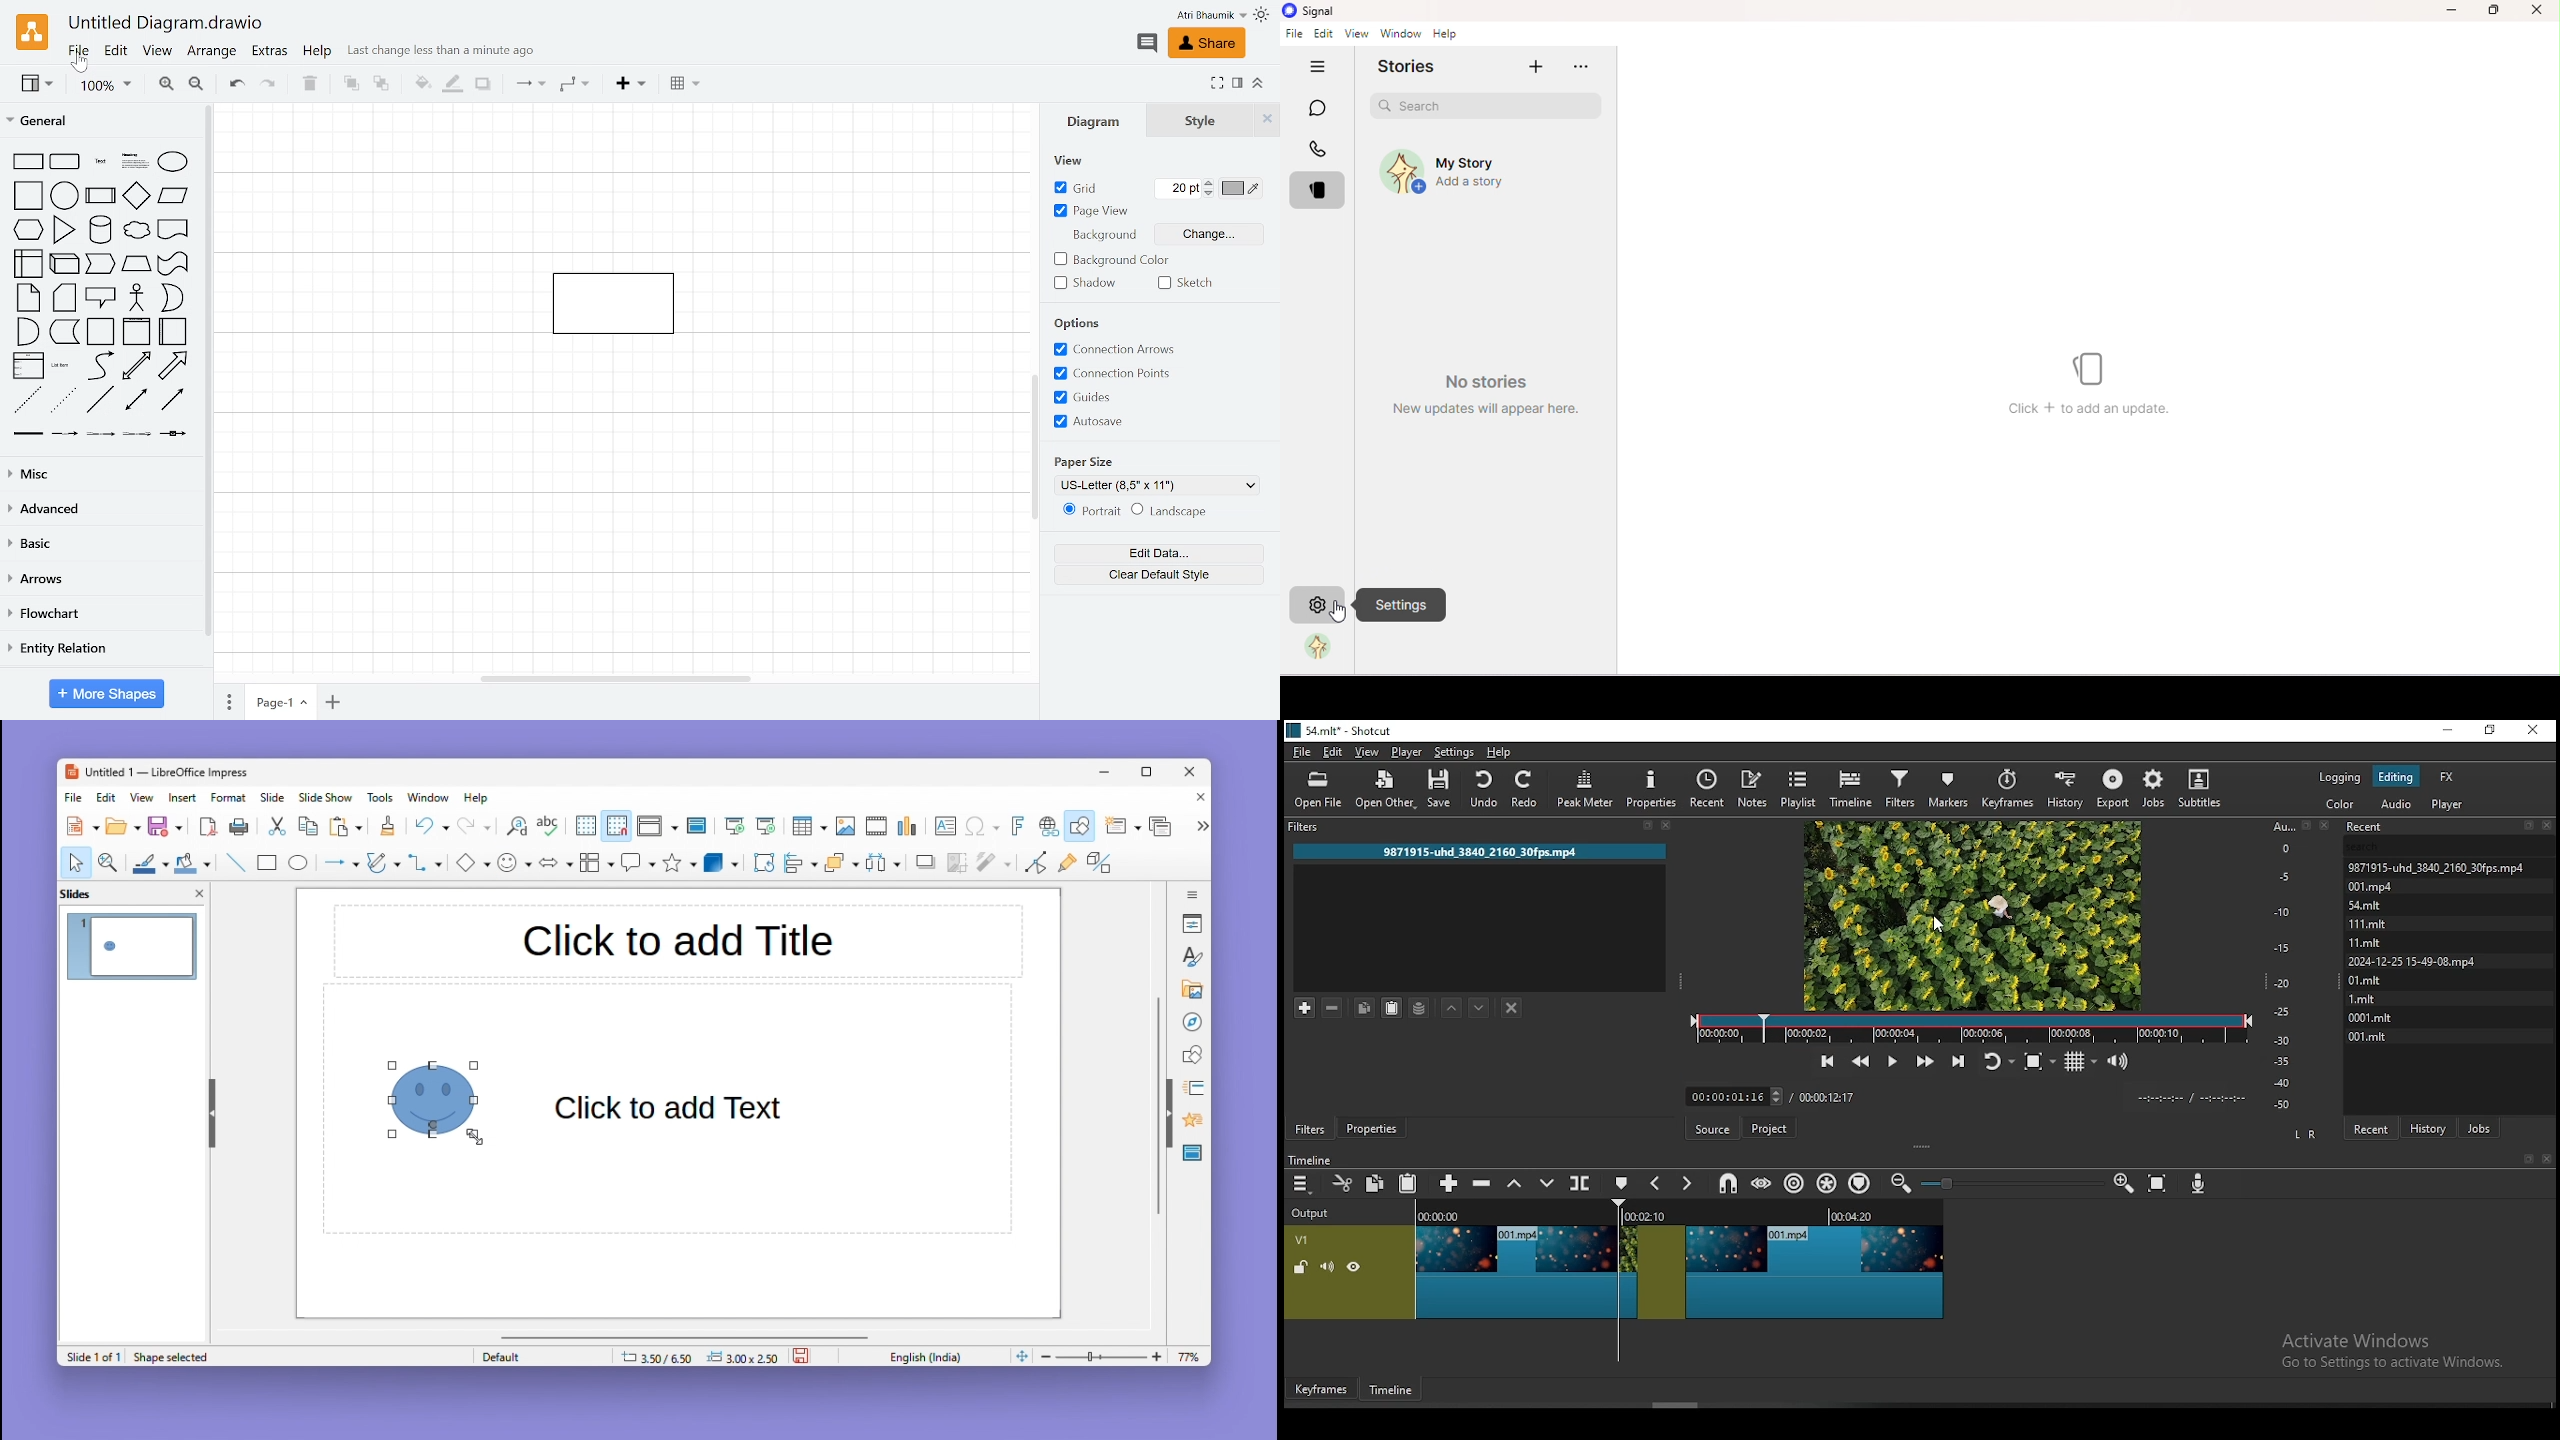  What do you see at coordinates (167, 22) in the screenshot?
I see `Current window` at bounding box center [167, 22].